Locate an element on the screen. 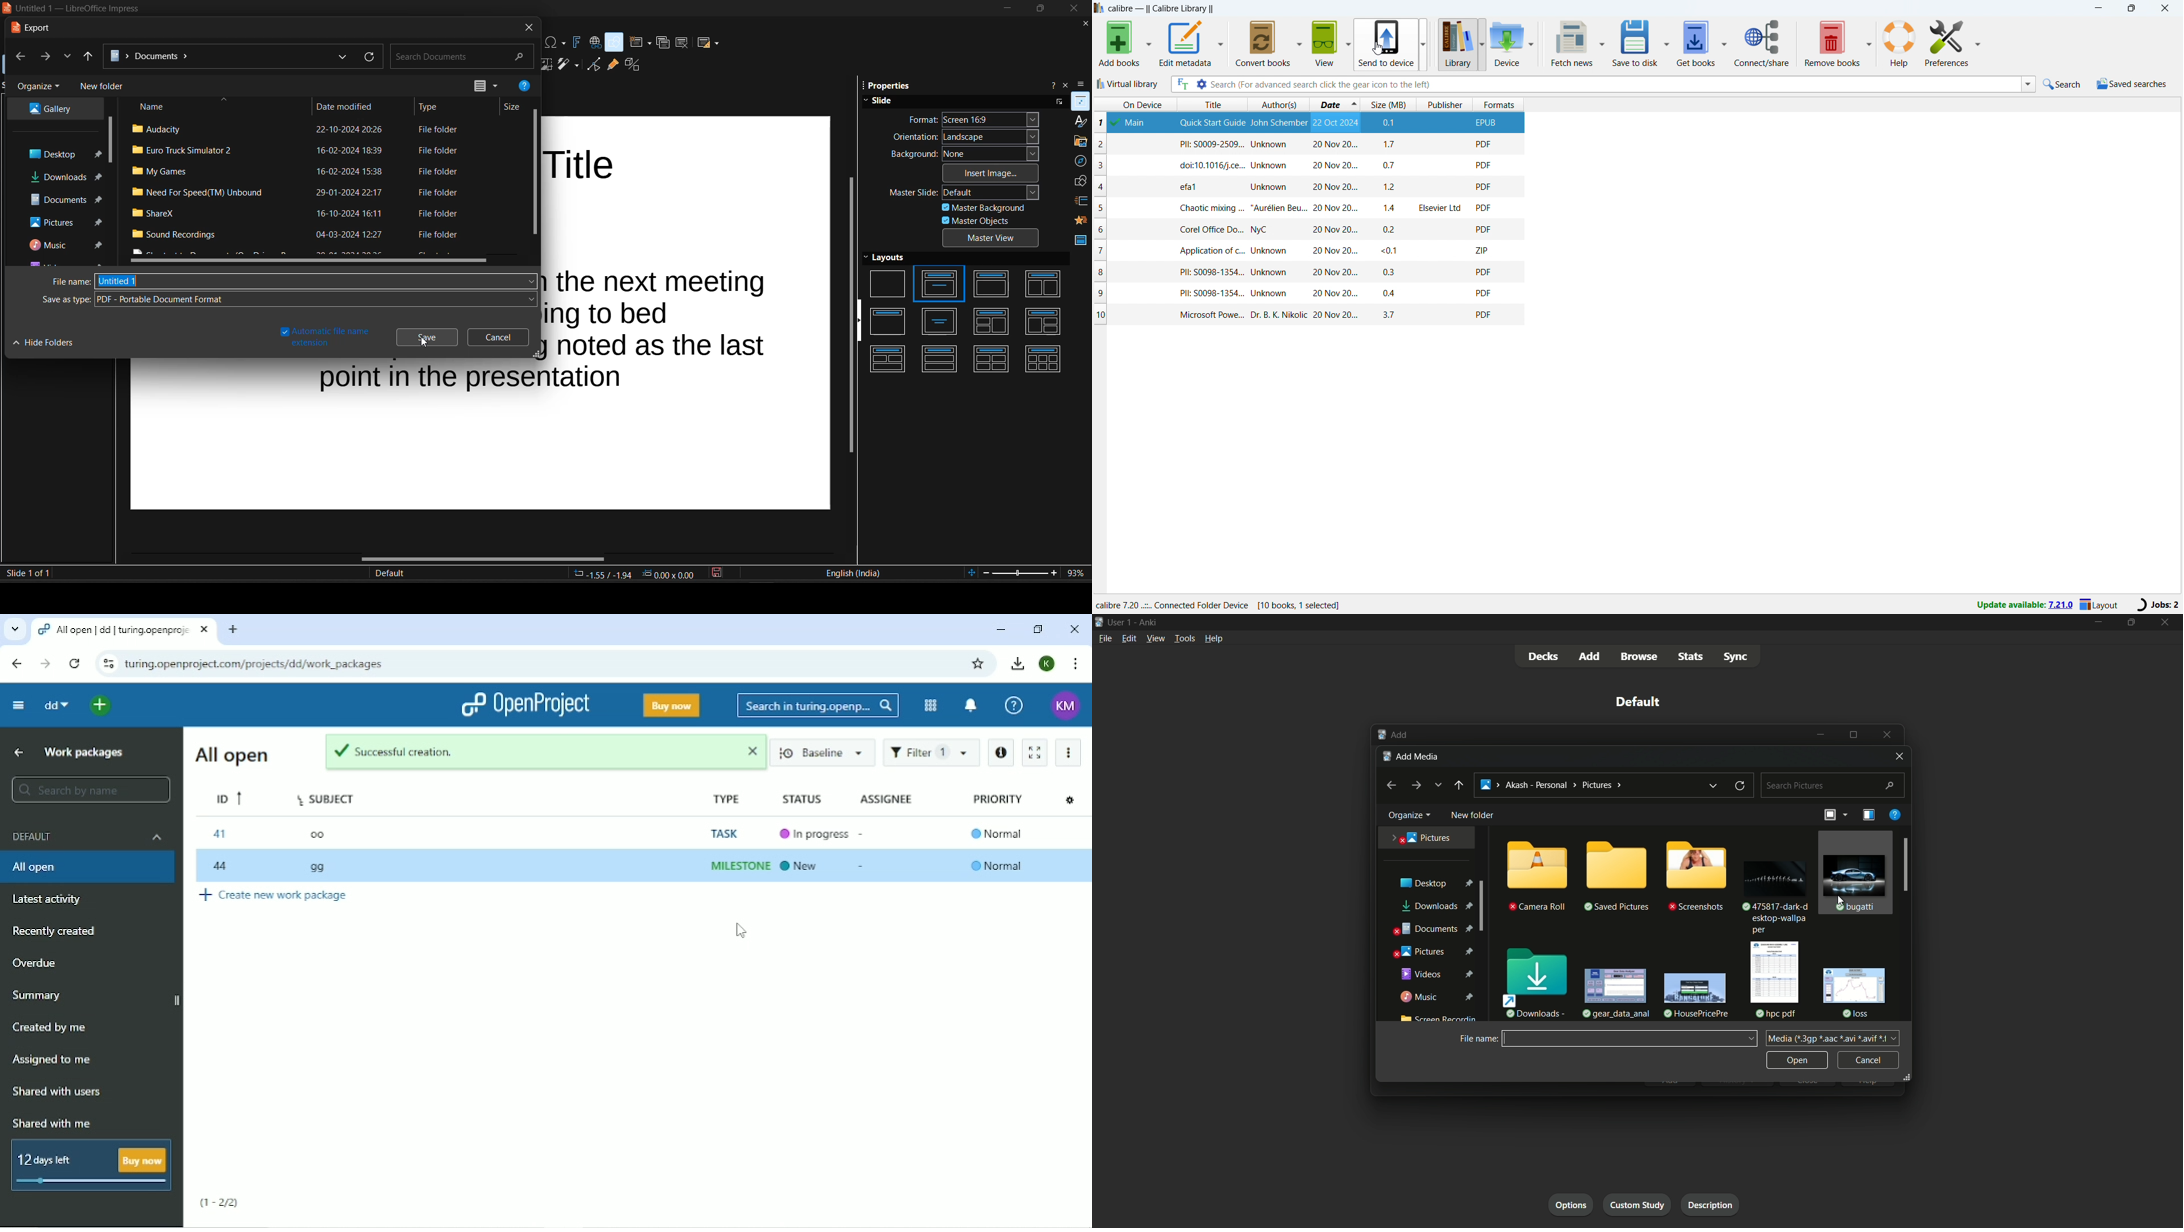 The height and width of the screenshot is (1232, 2184). save is located at coordinates (424, 337).